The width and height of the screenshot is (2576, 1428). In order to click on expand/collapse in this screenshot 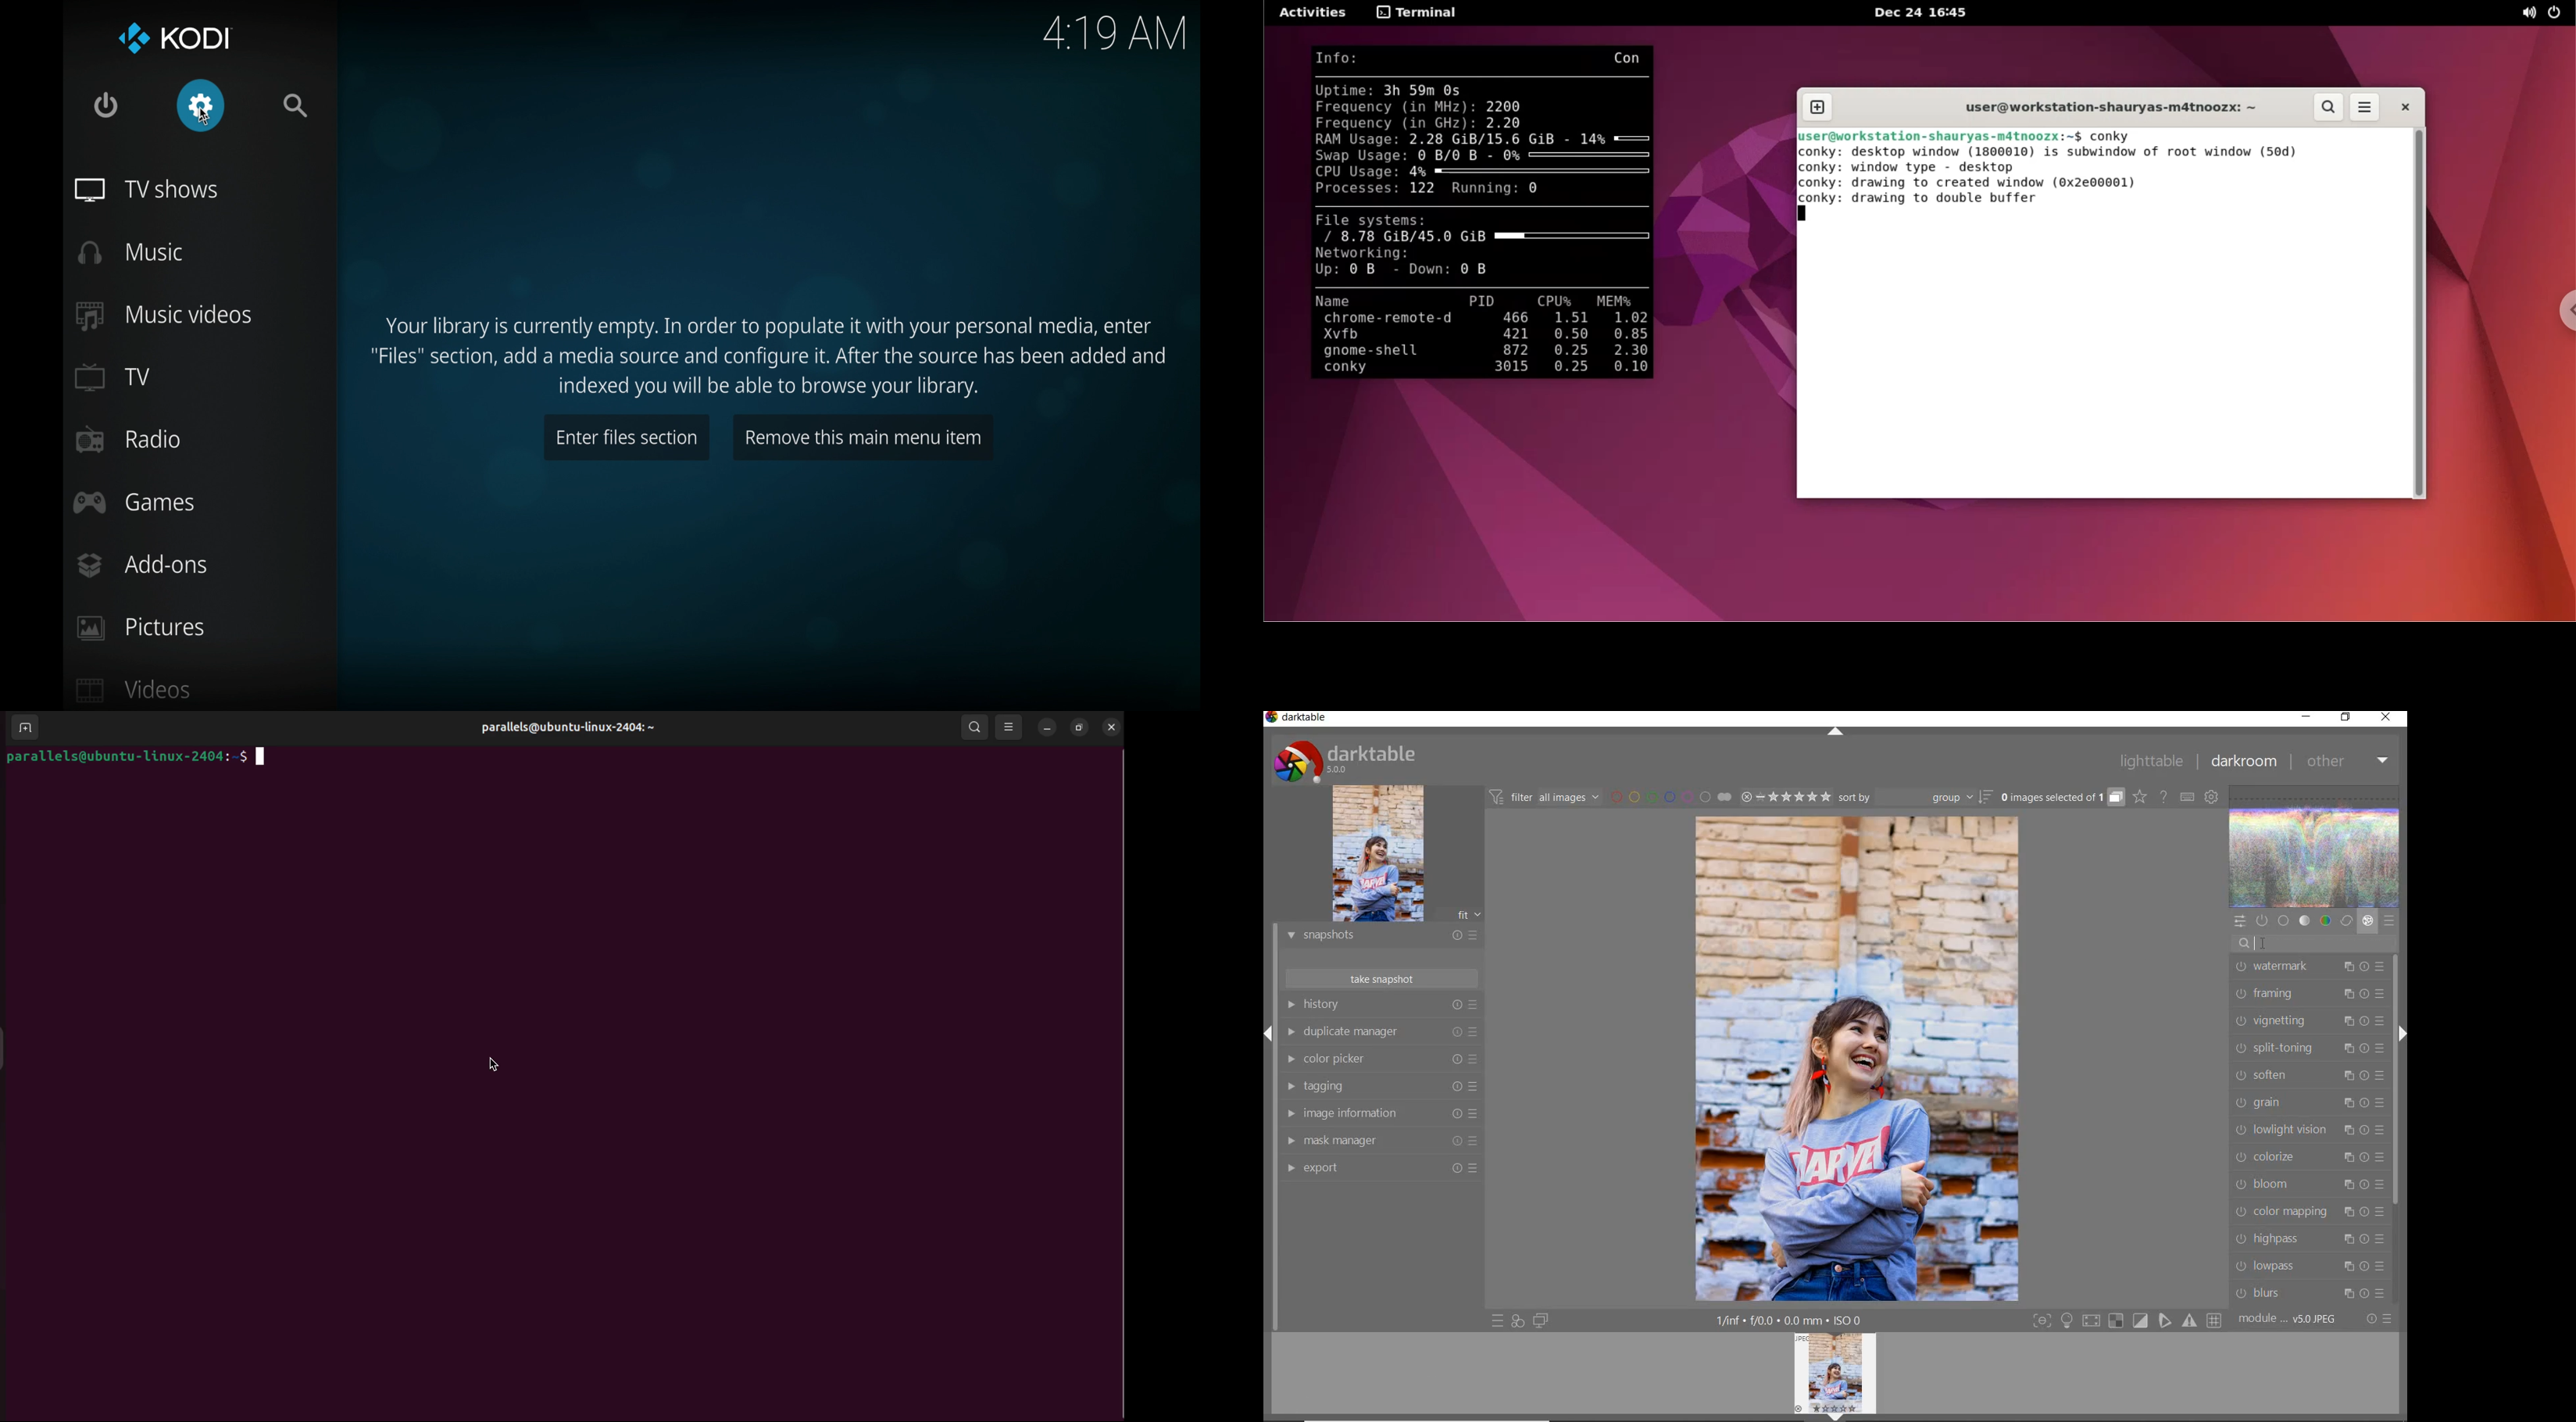, I will do `click(1835, 731)`.